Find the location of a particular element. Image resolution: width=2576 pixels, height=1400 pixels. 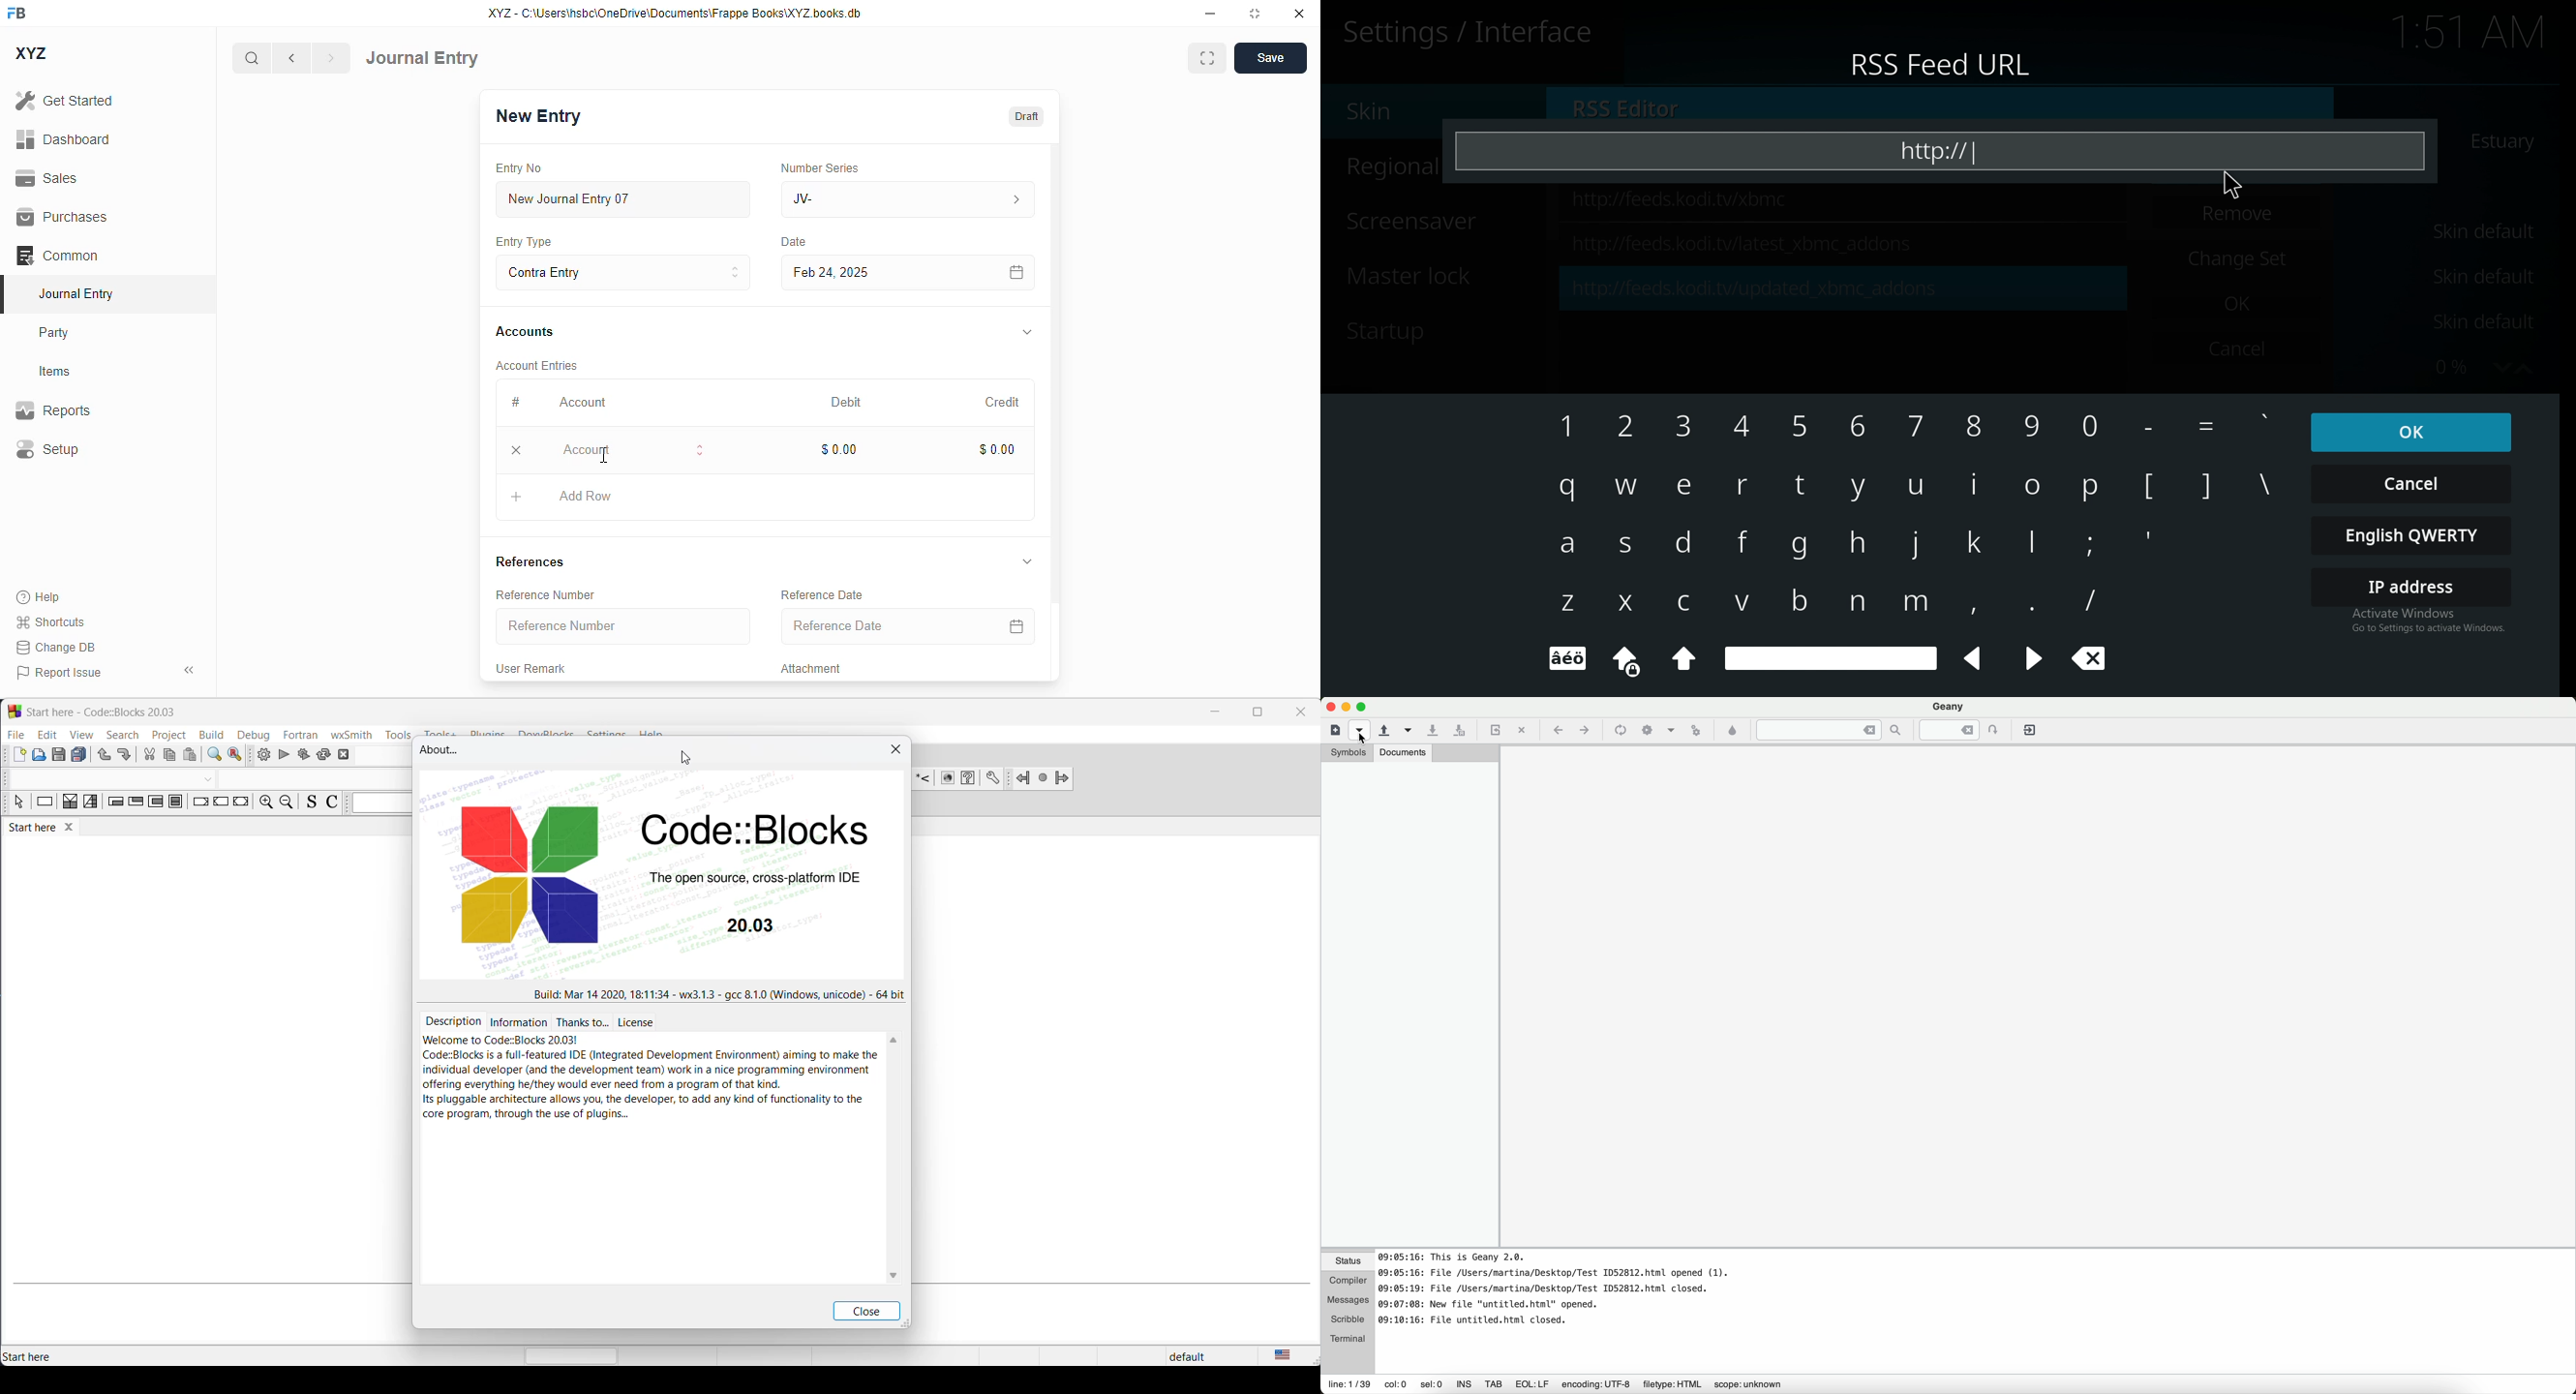

save is located at coordinates (1270, 58).